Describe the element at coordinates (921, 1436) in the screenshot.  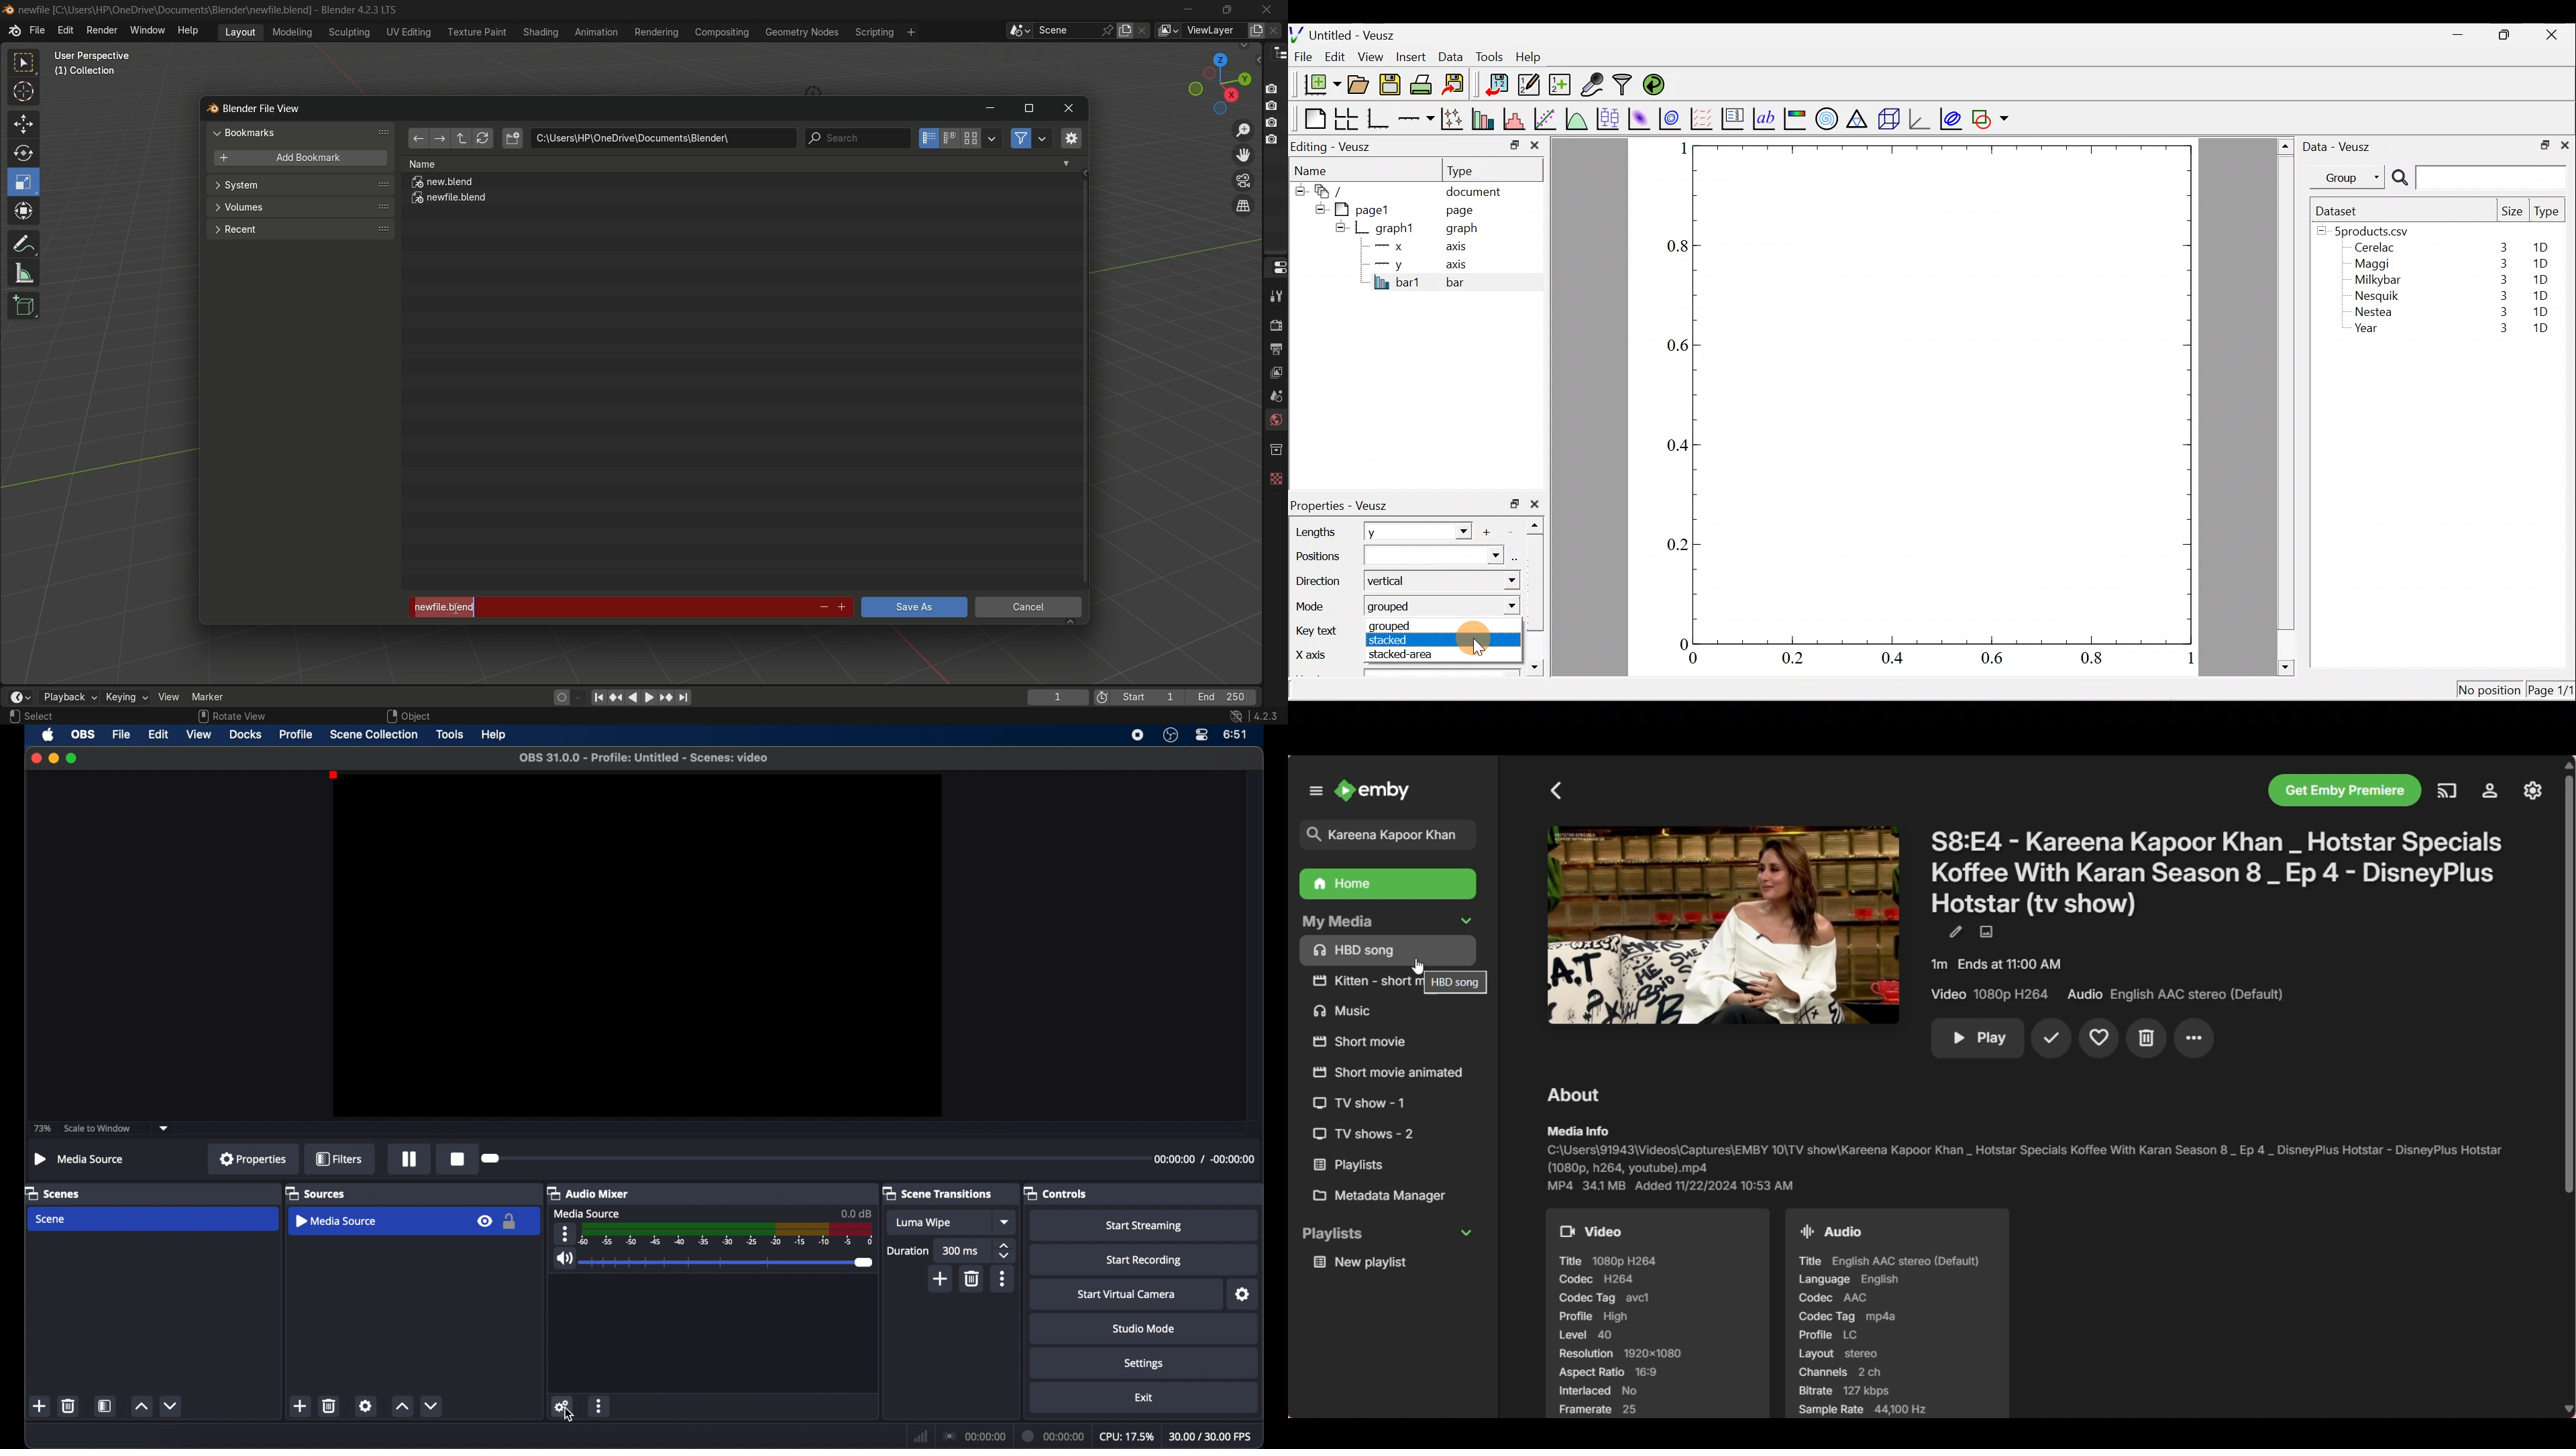
I see `network` at that location.